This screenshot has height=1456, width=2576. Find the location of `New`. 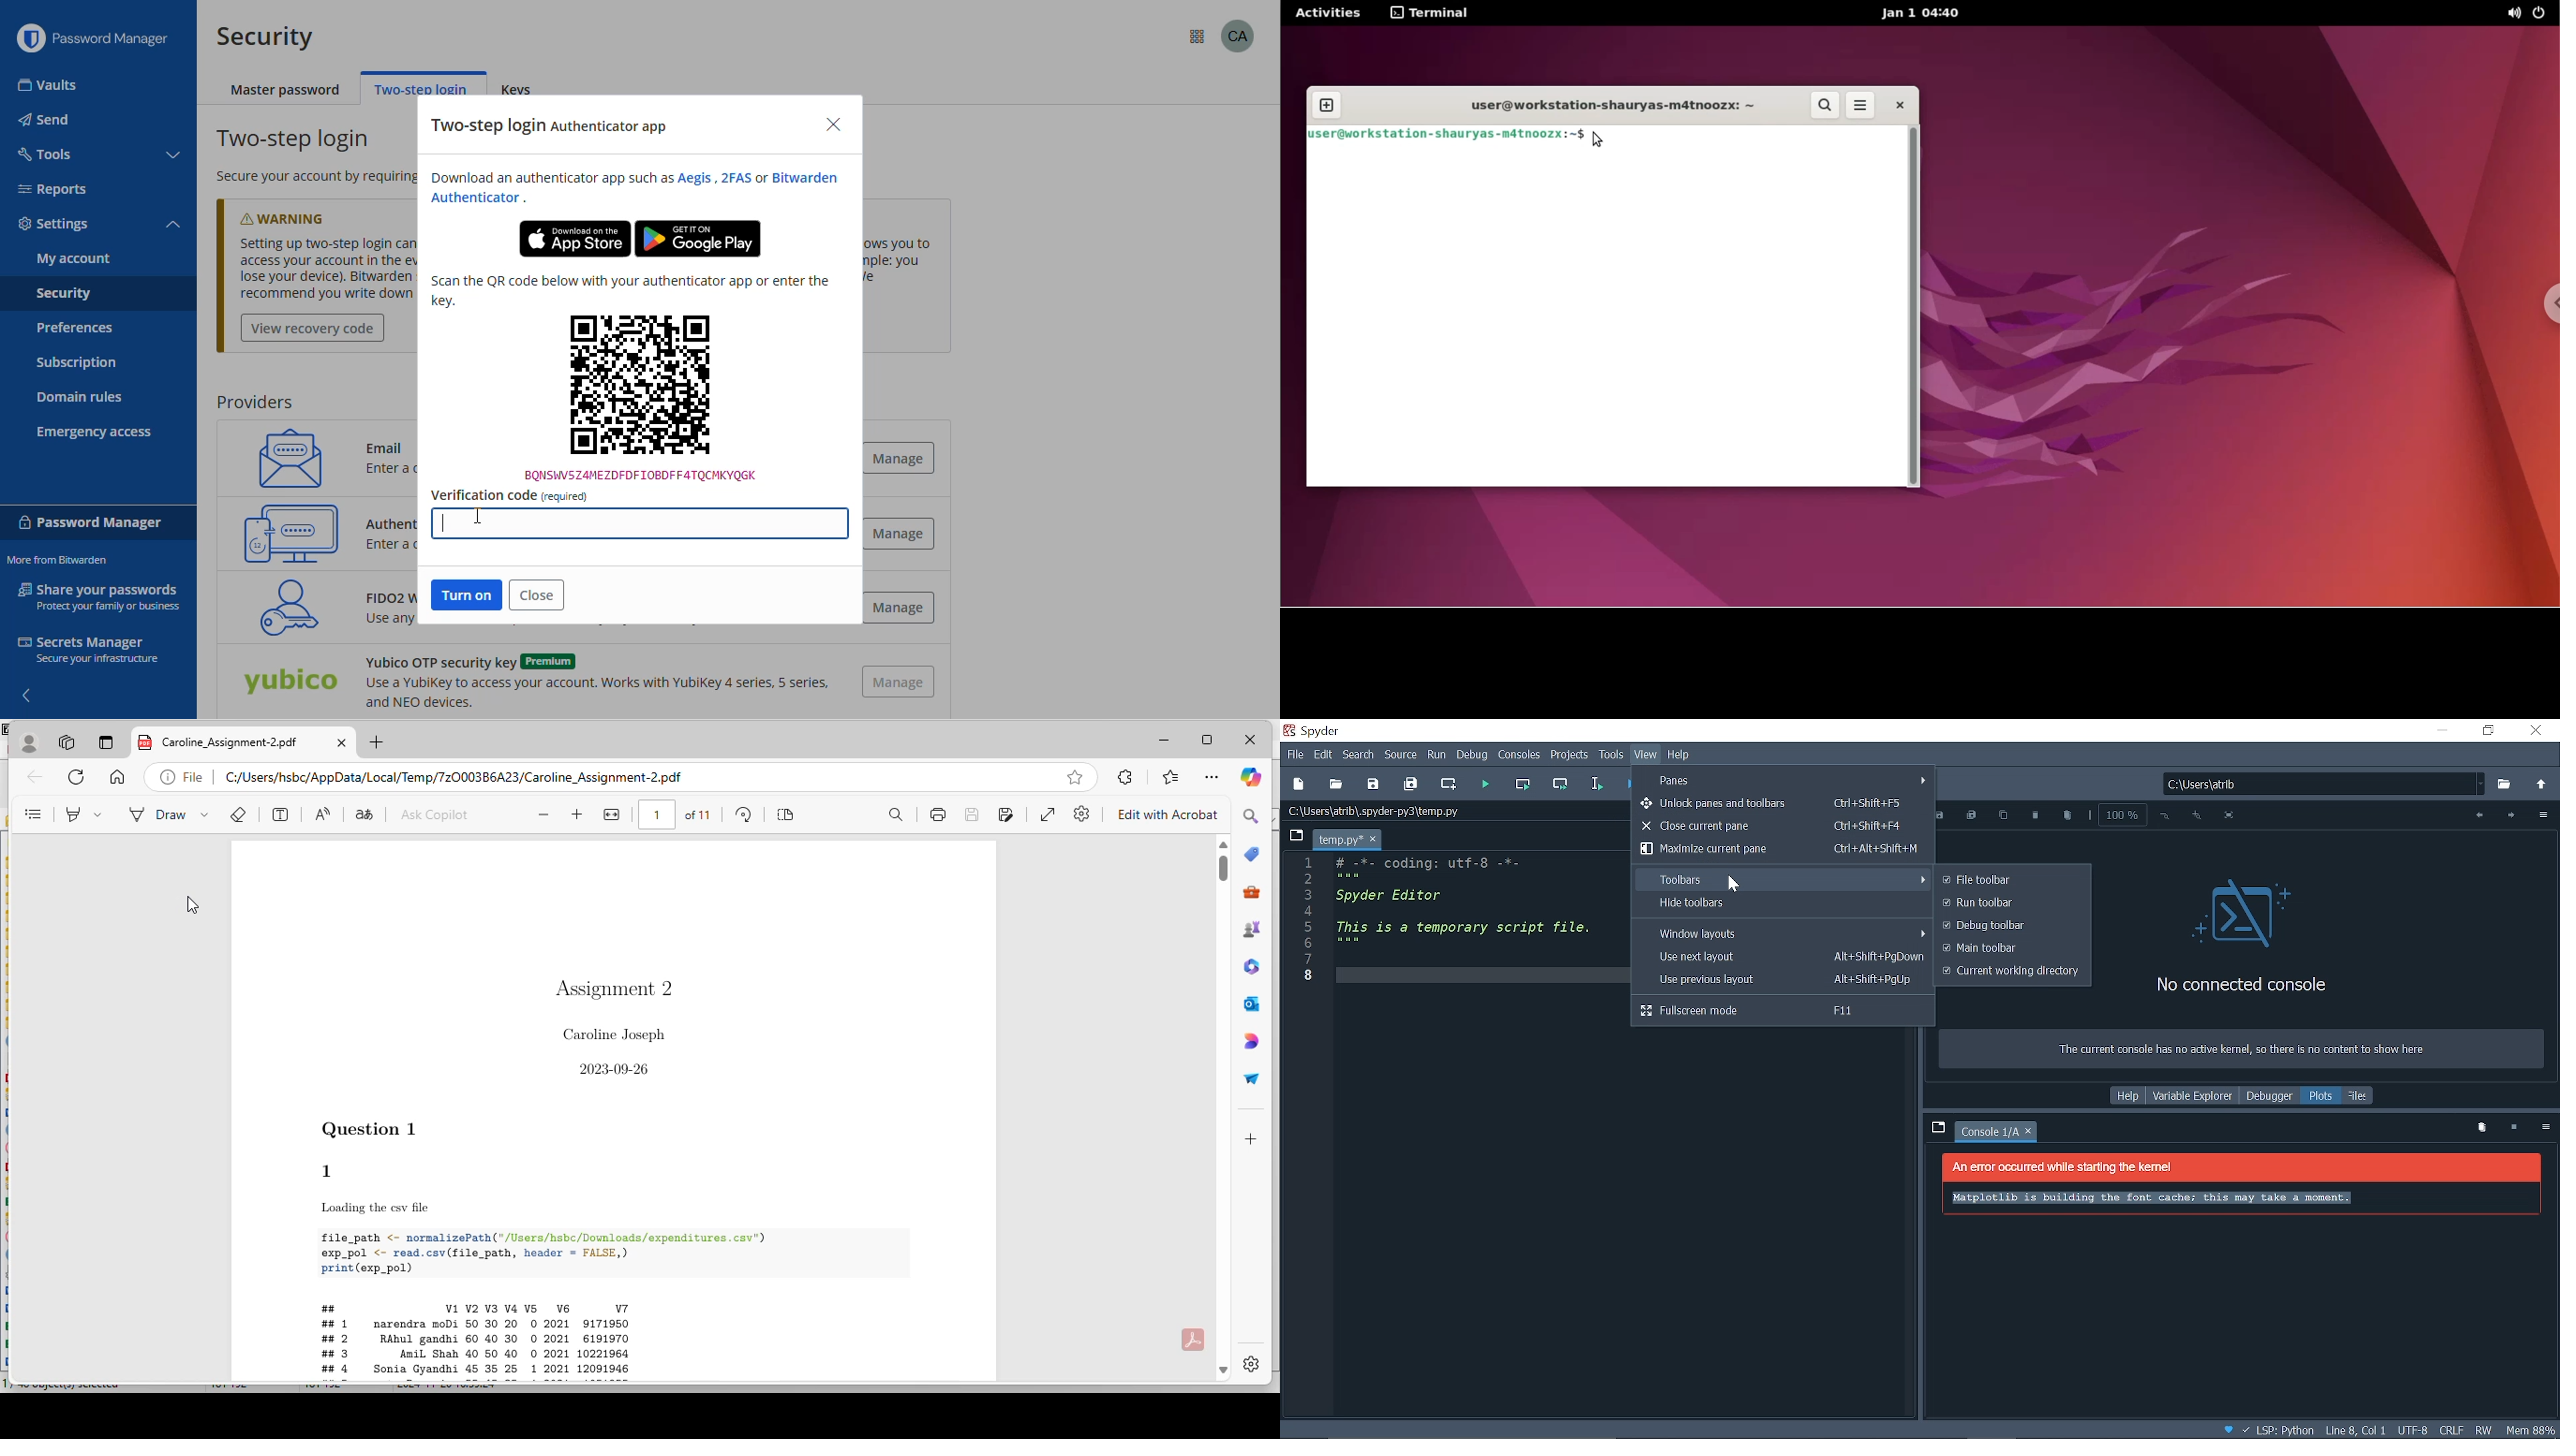

New is located at coordinates (1298, 784).